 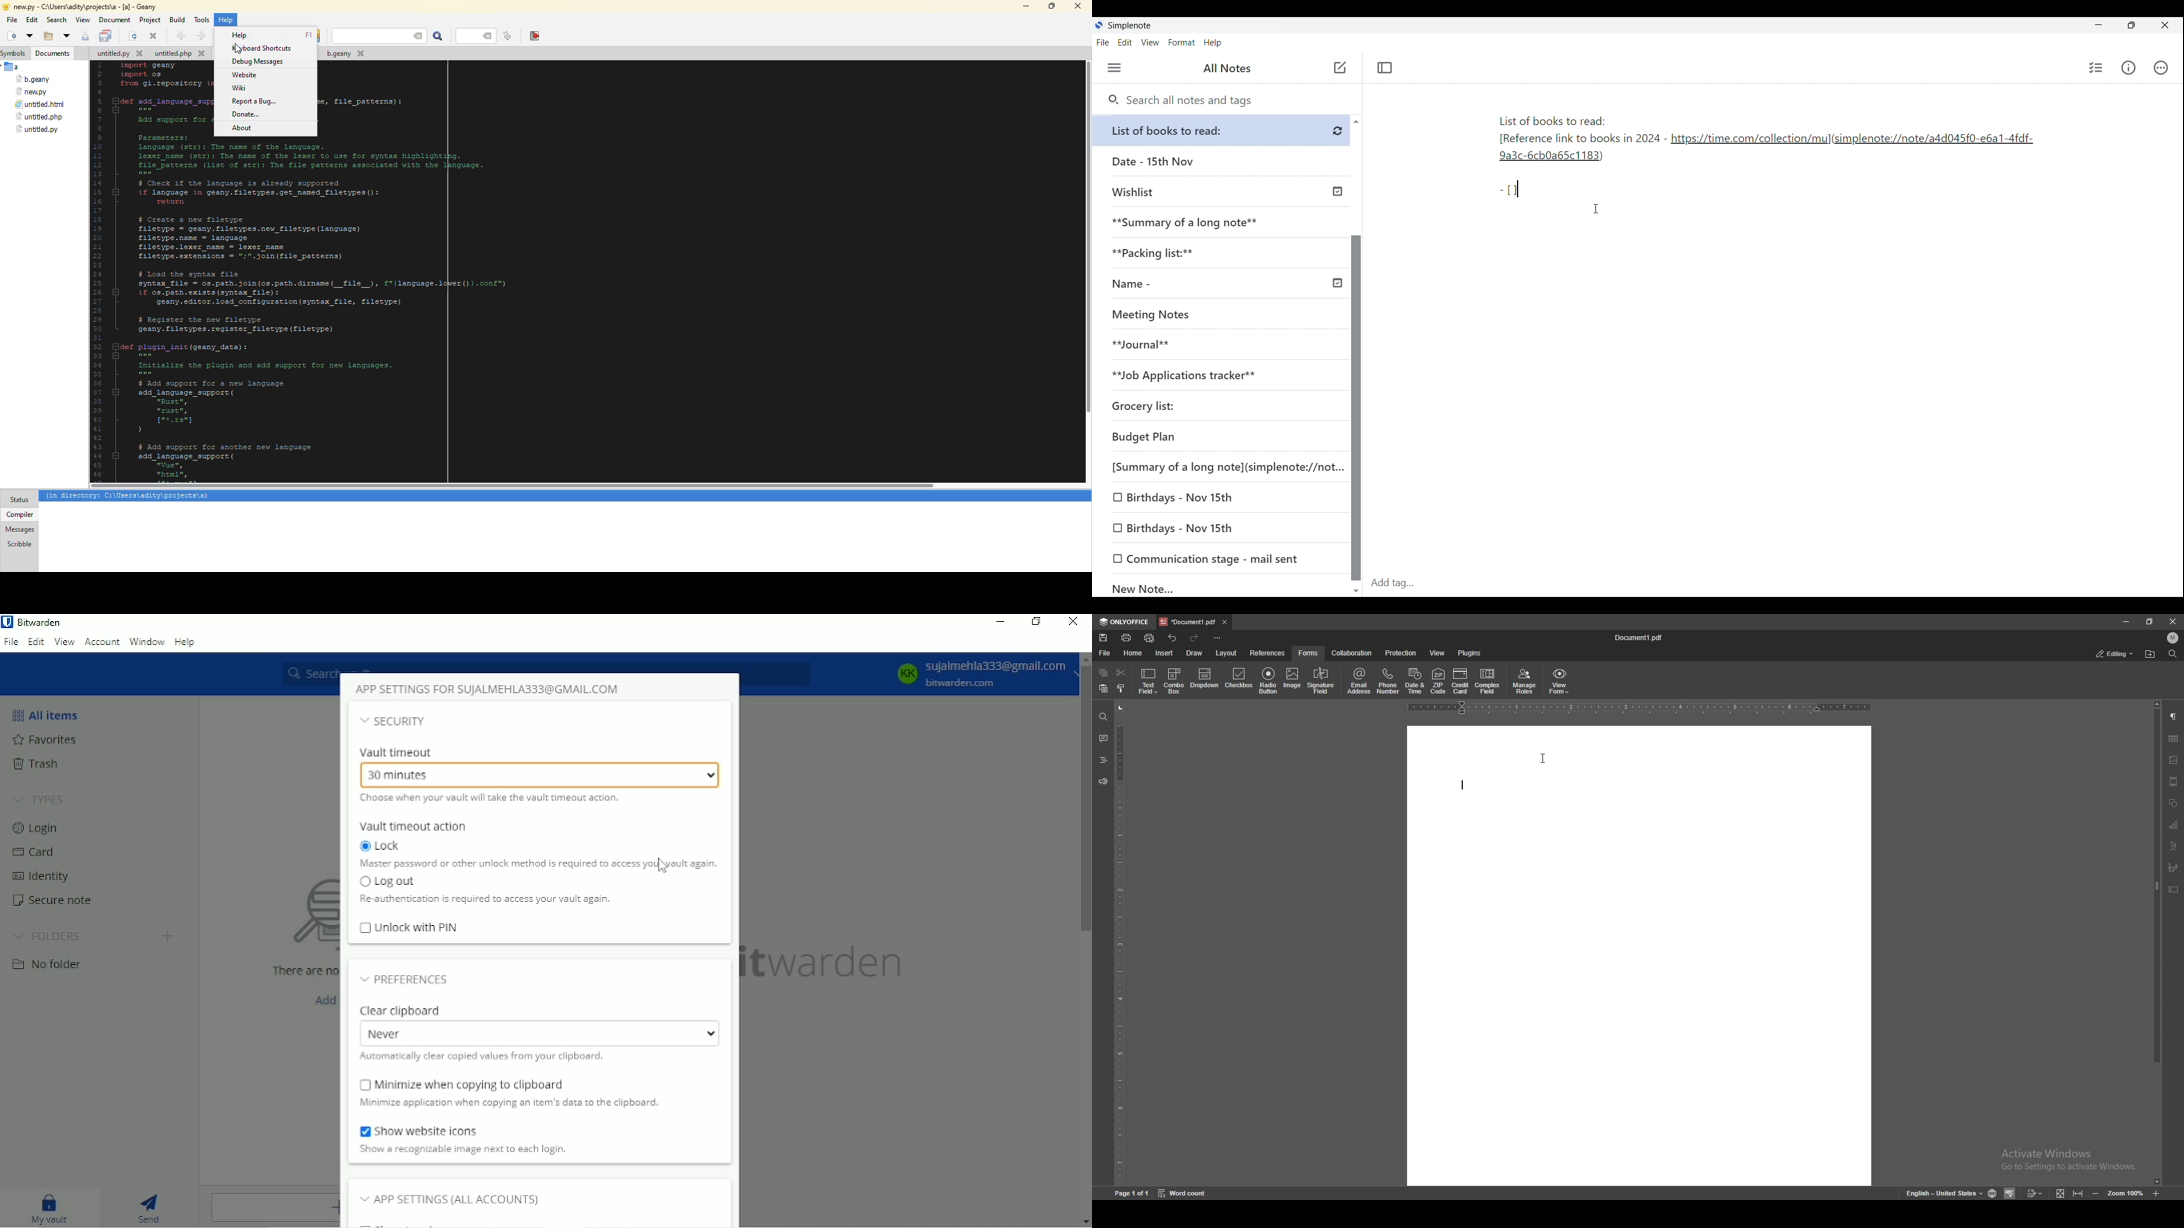 What do you see at coordinates (2175, 847) in the screenshot?
I see `text art` at bounding box center [2175, 847].